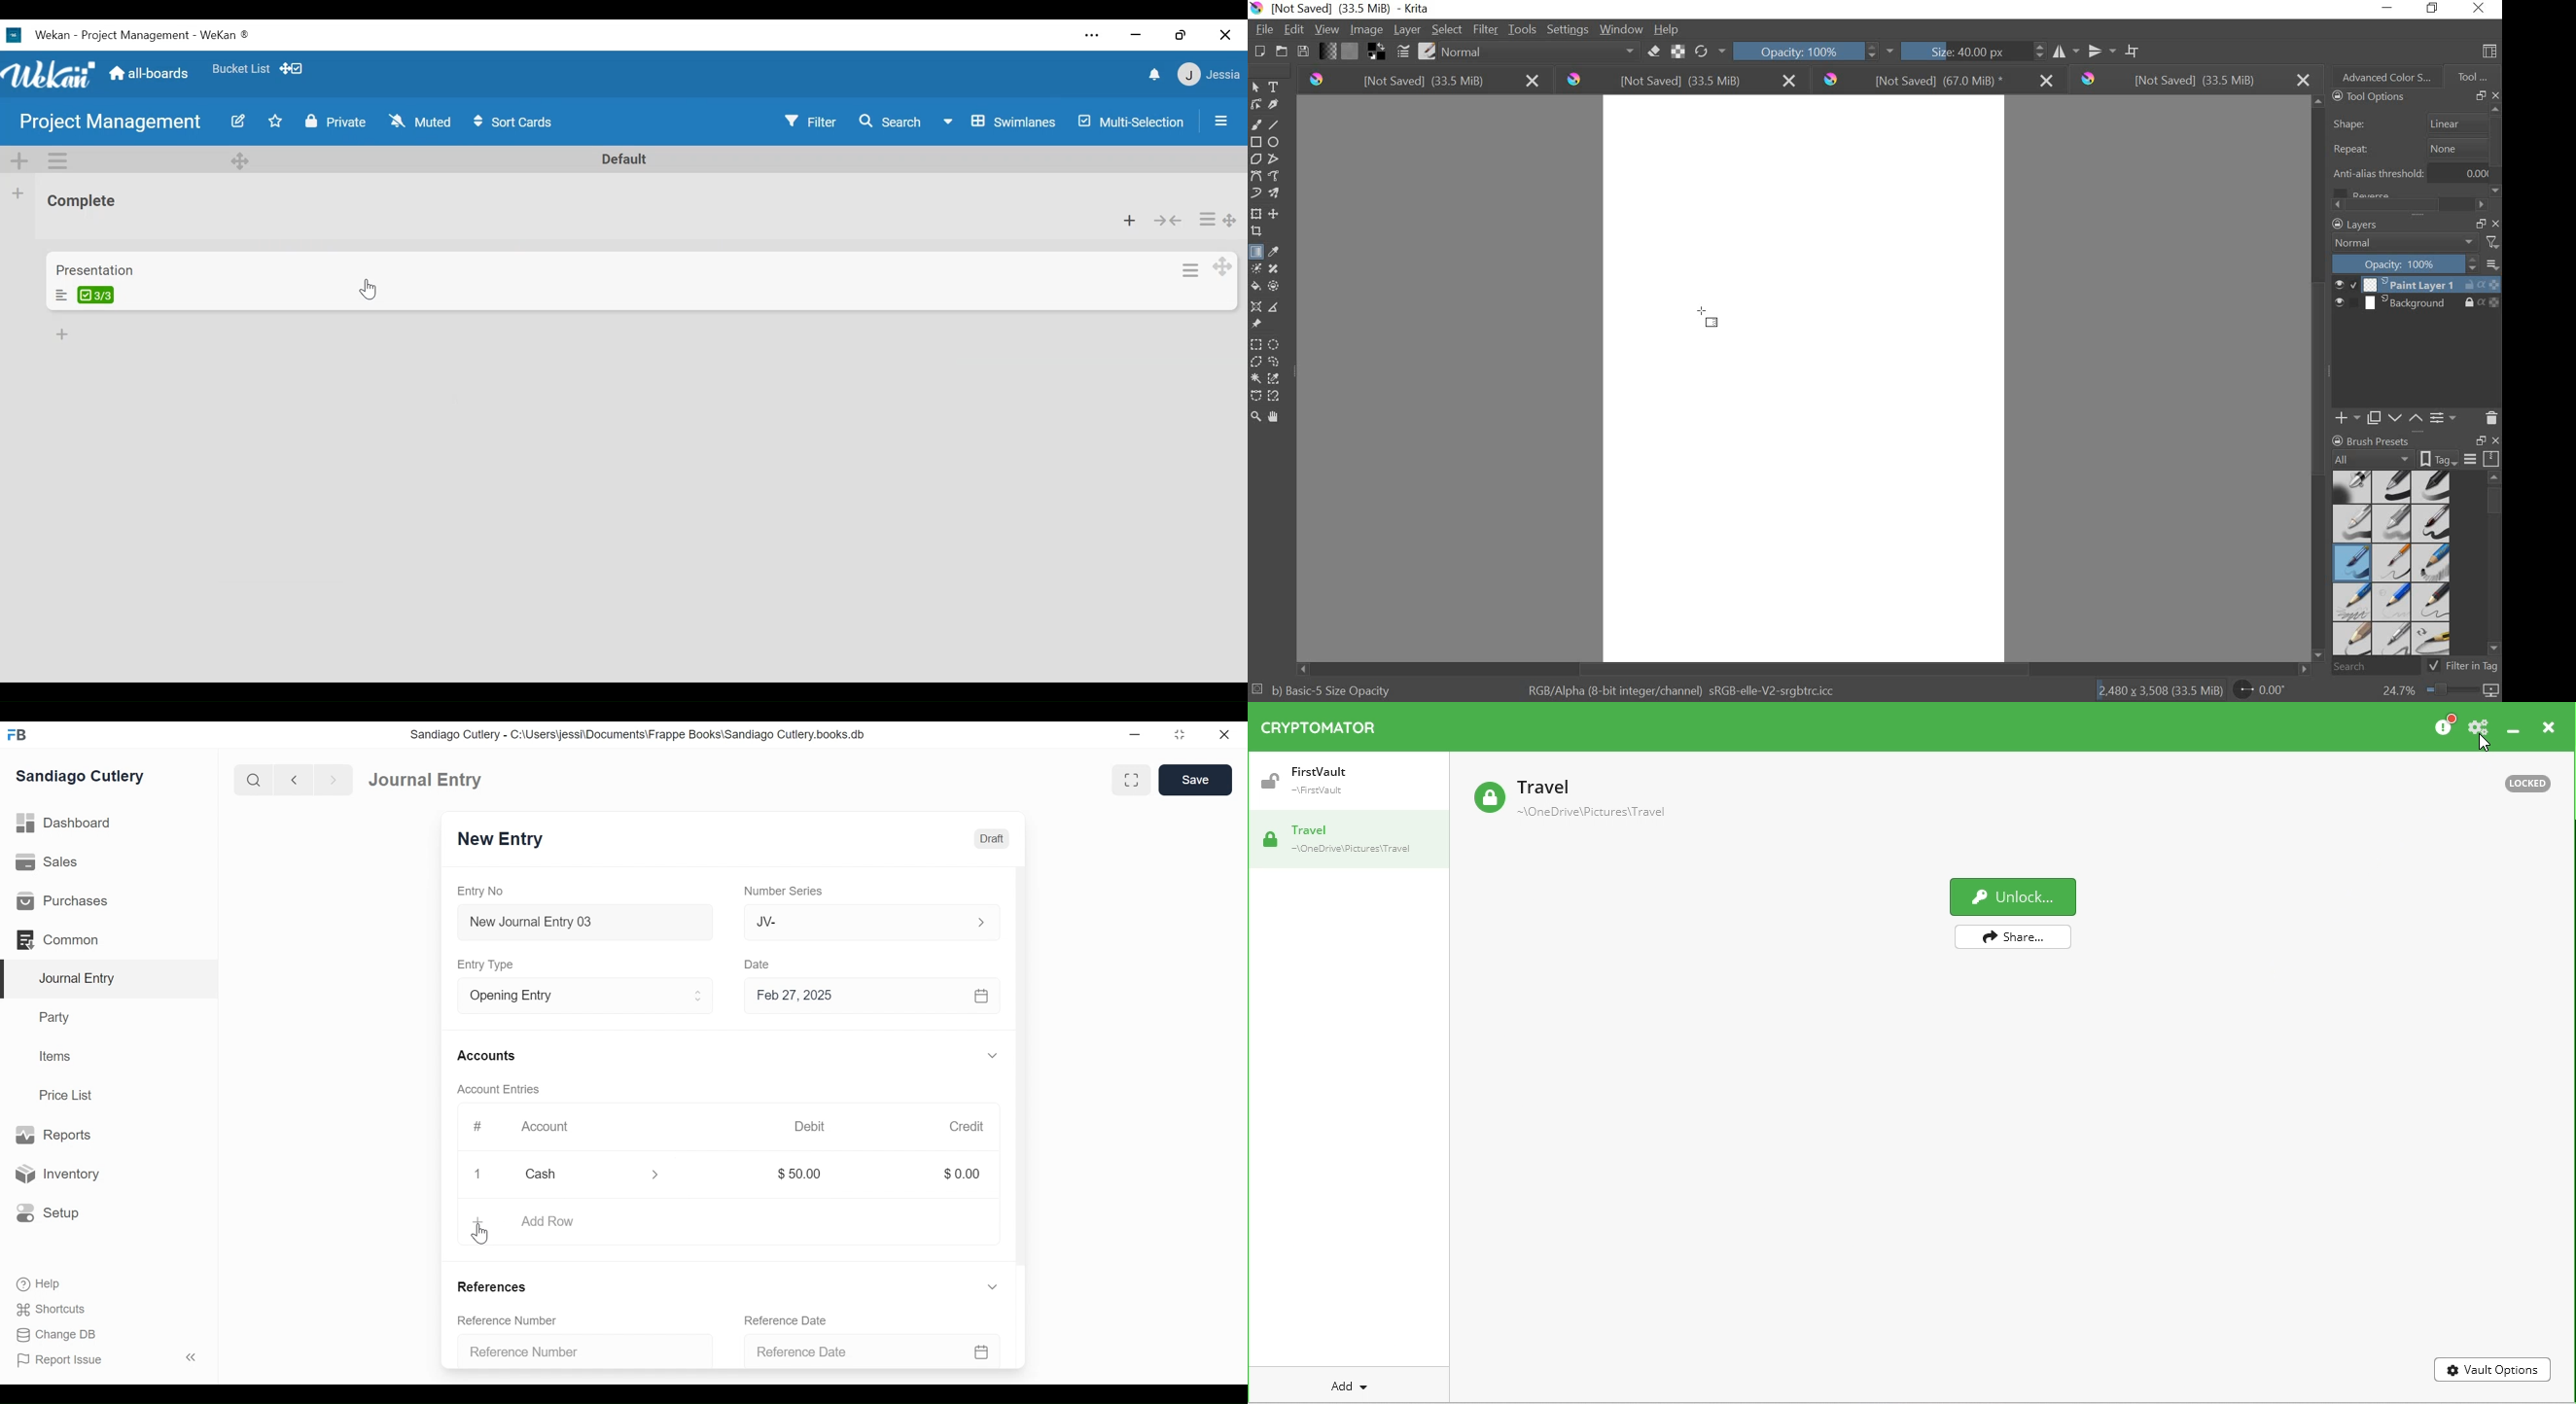  I want to click on Cash, so click(577, 1173).